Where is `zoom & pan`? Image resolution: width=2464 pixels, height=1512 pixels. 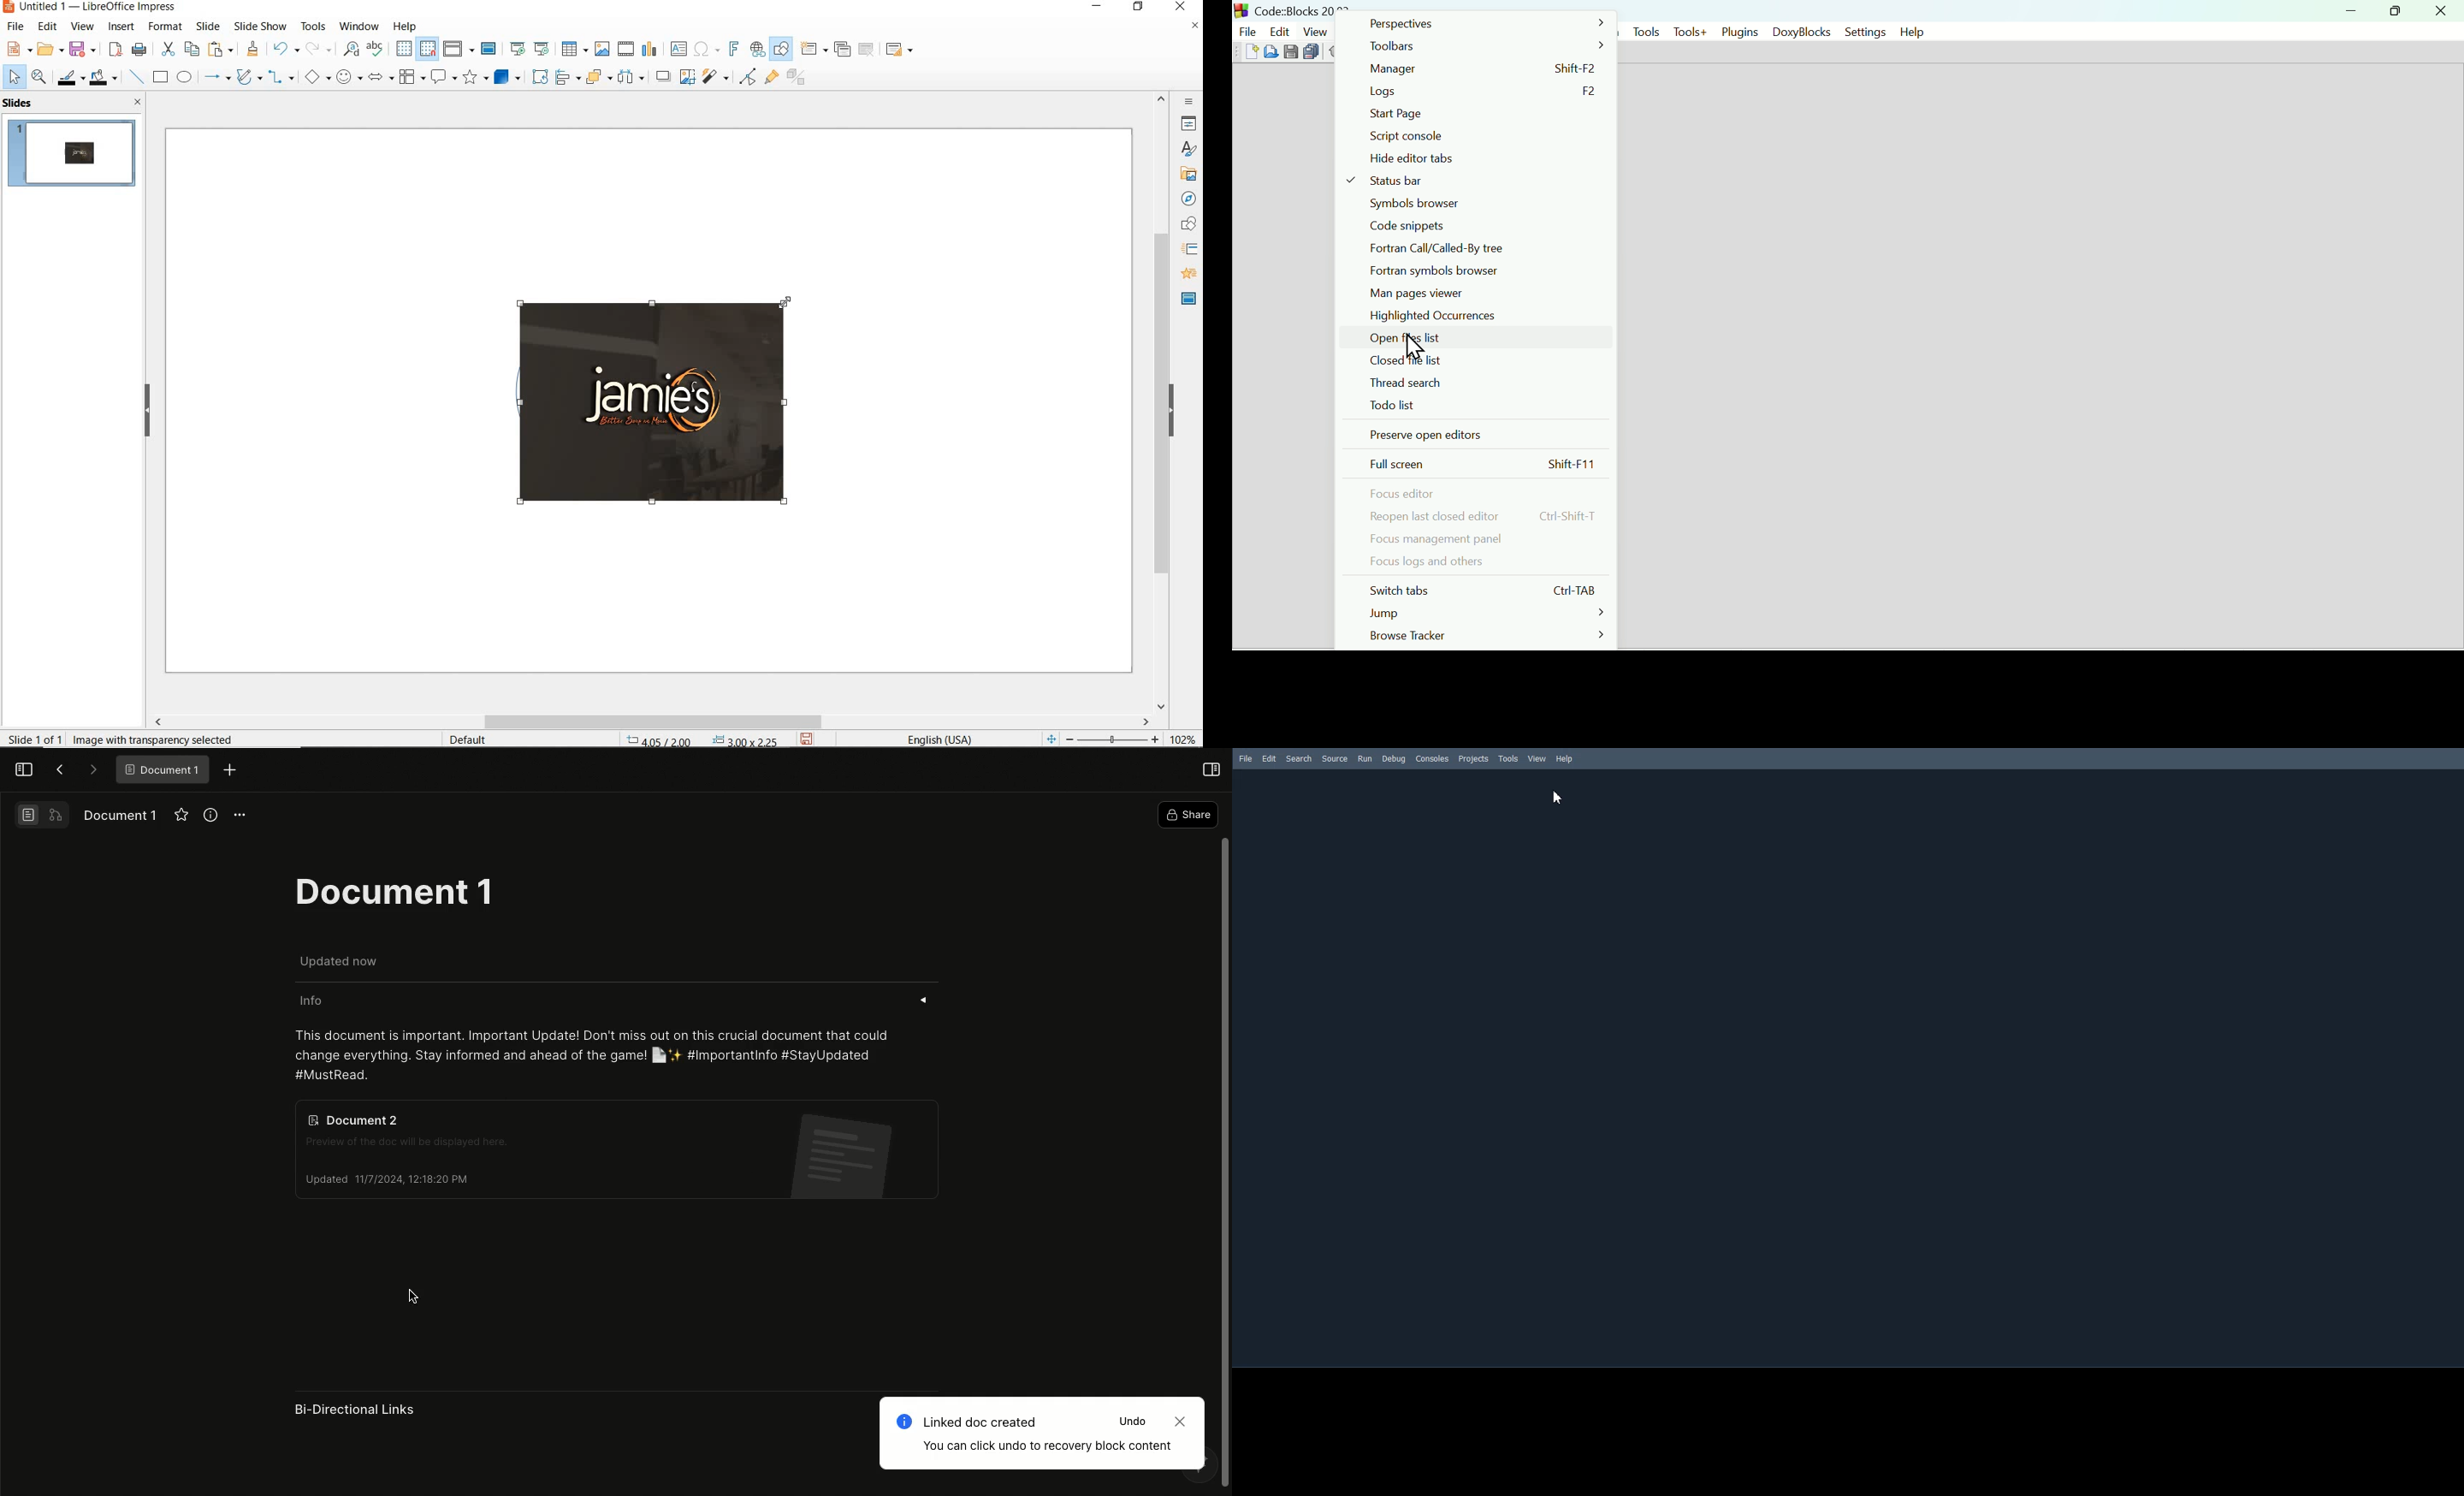
zoom & pan is located at coordinates (40, 79).